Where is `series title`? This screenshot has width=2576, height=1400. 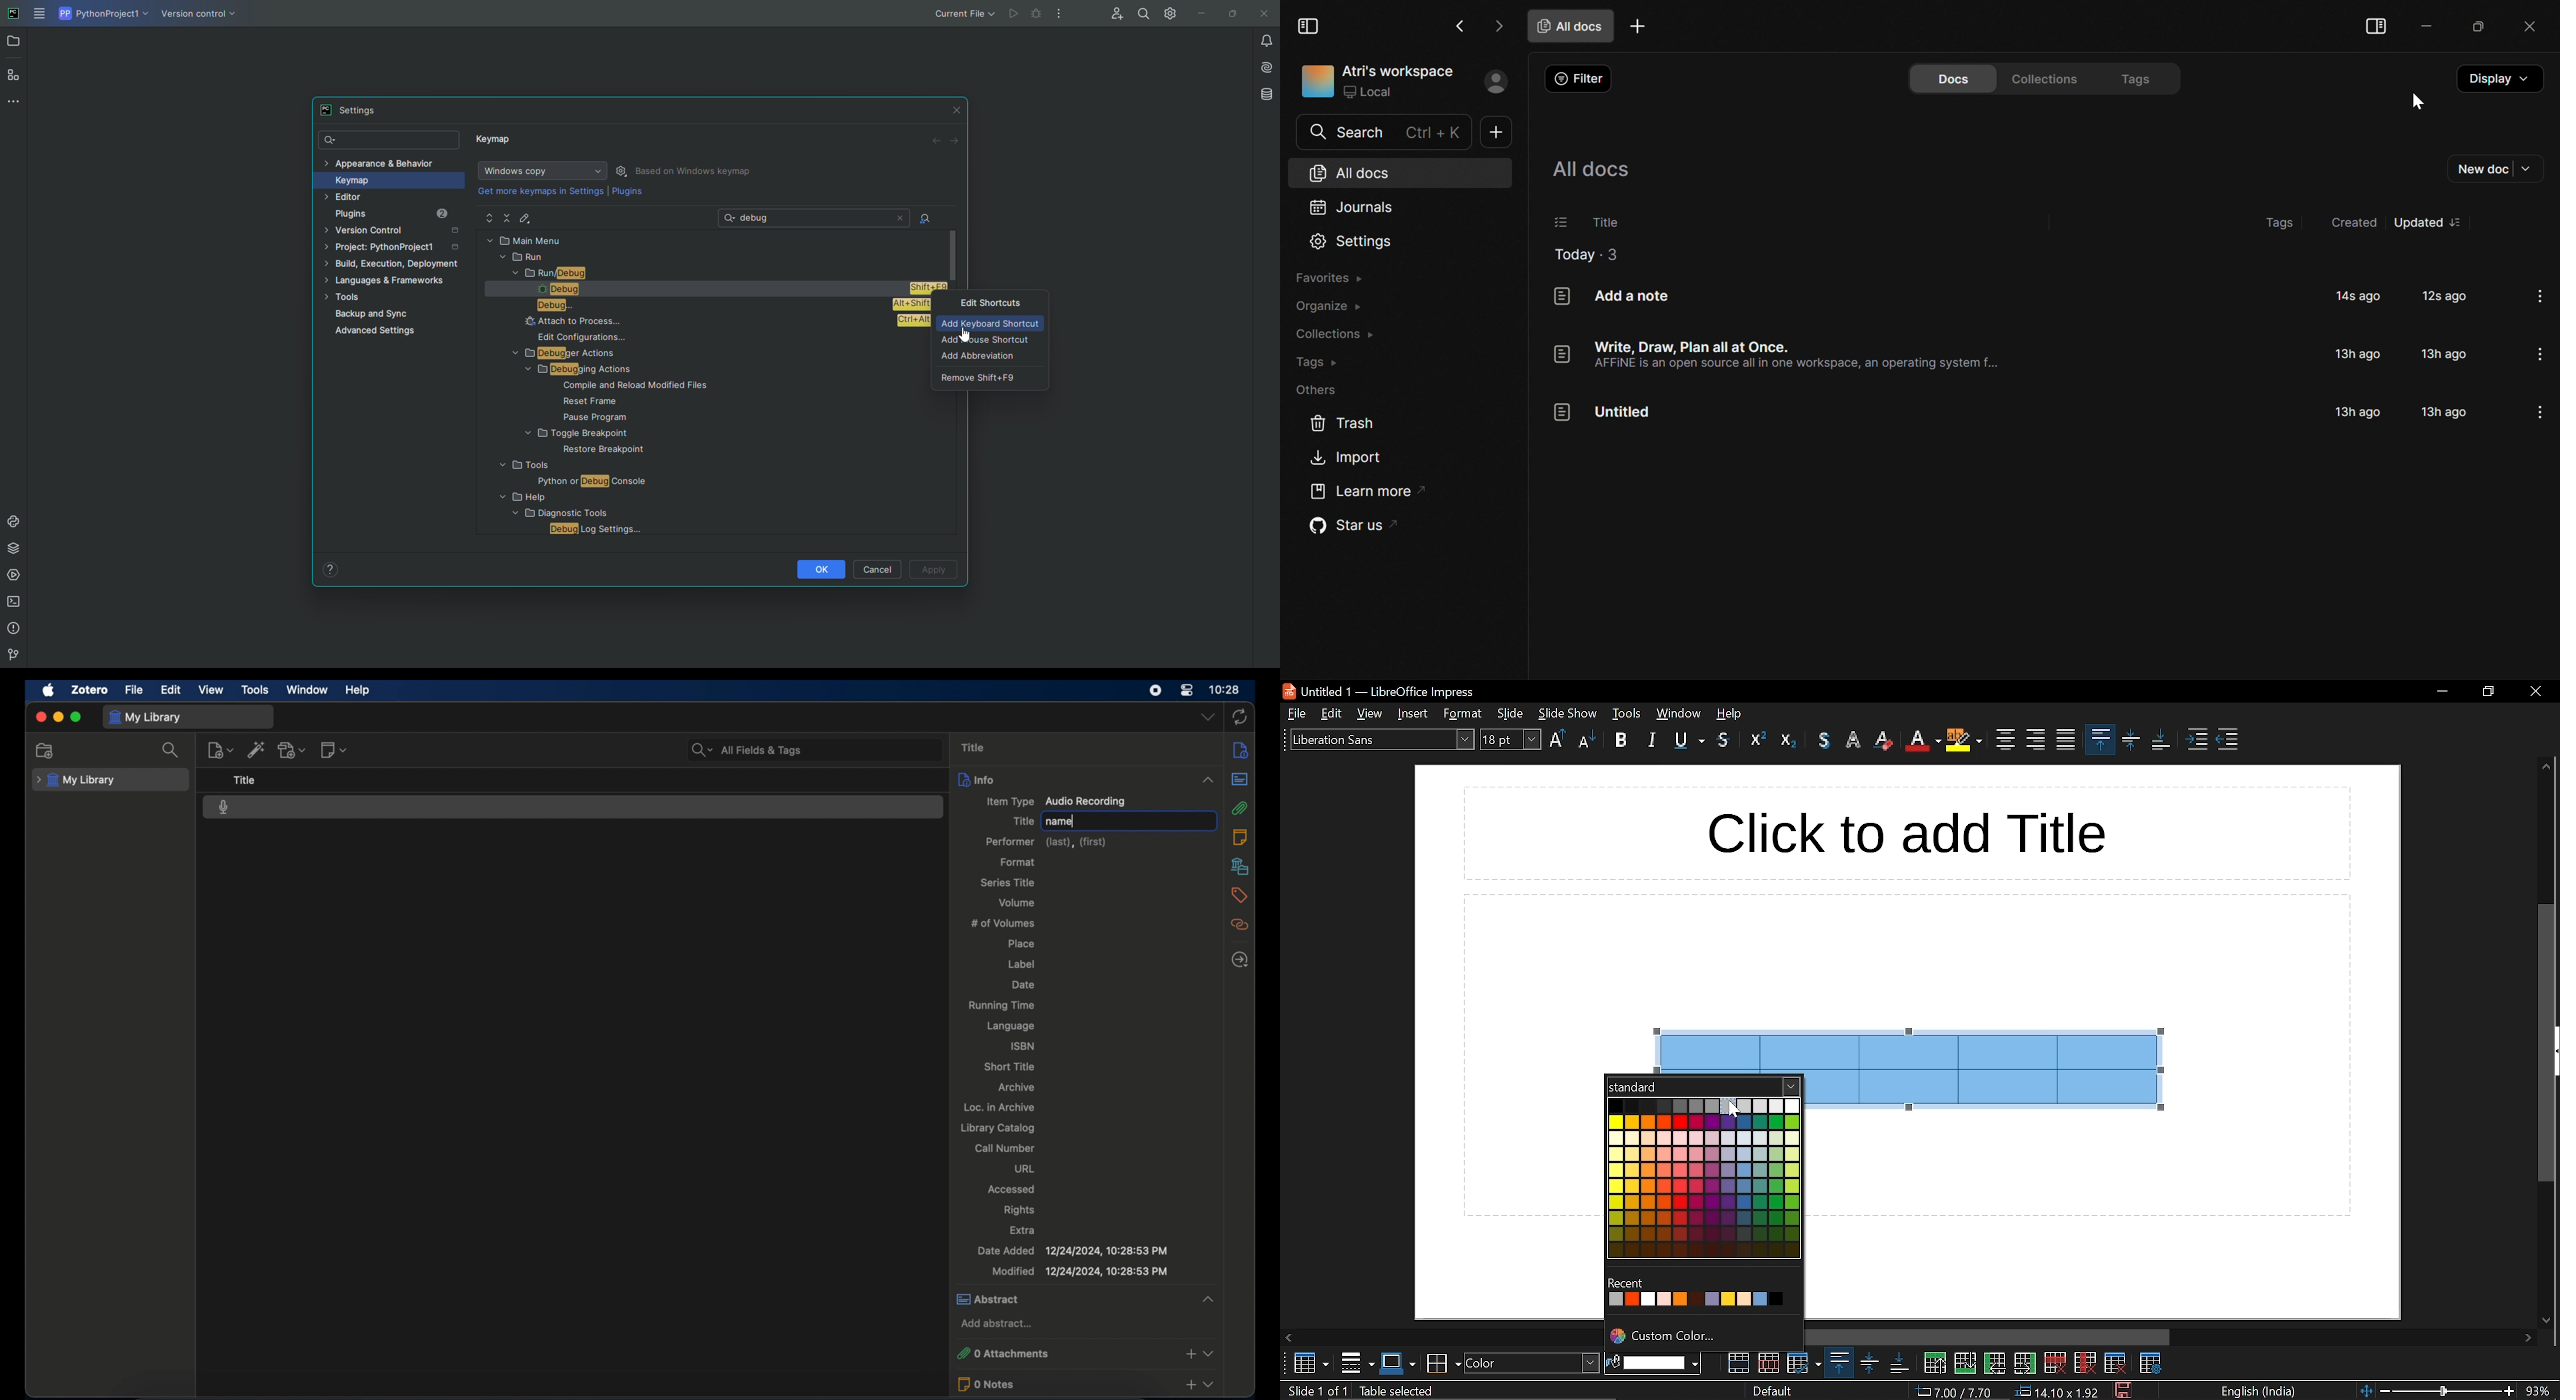 series title is located at coordinates (1009, 883).